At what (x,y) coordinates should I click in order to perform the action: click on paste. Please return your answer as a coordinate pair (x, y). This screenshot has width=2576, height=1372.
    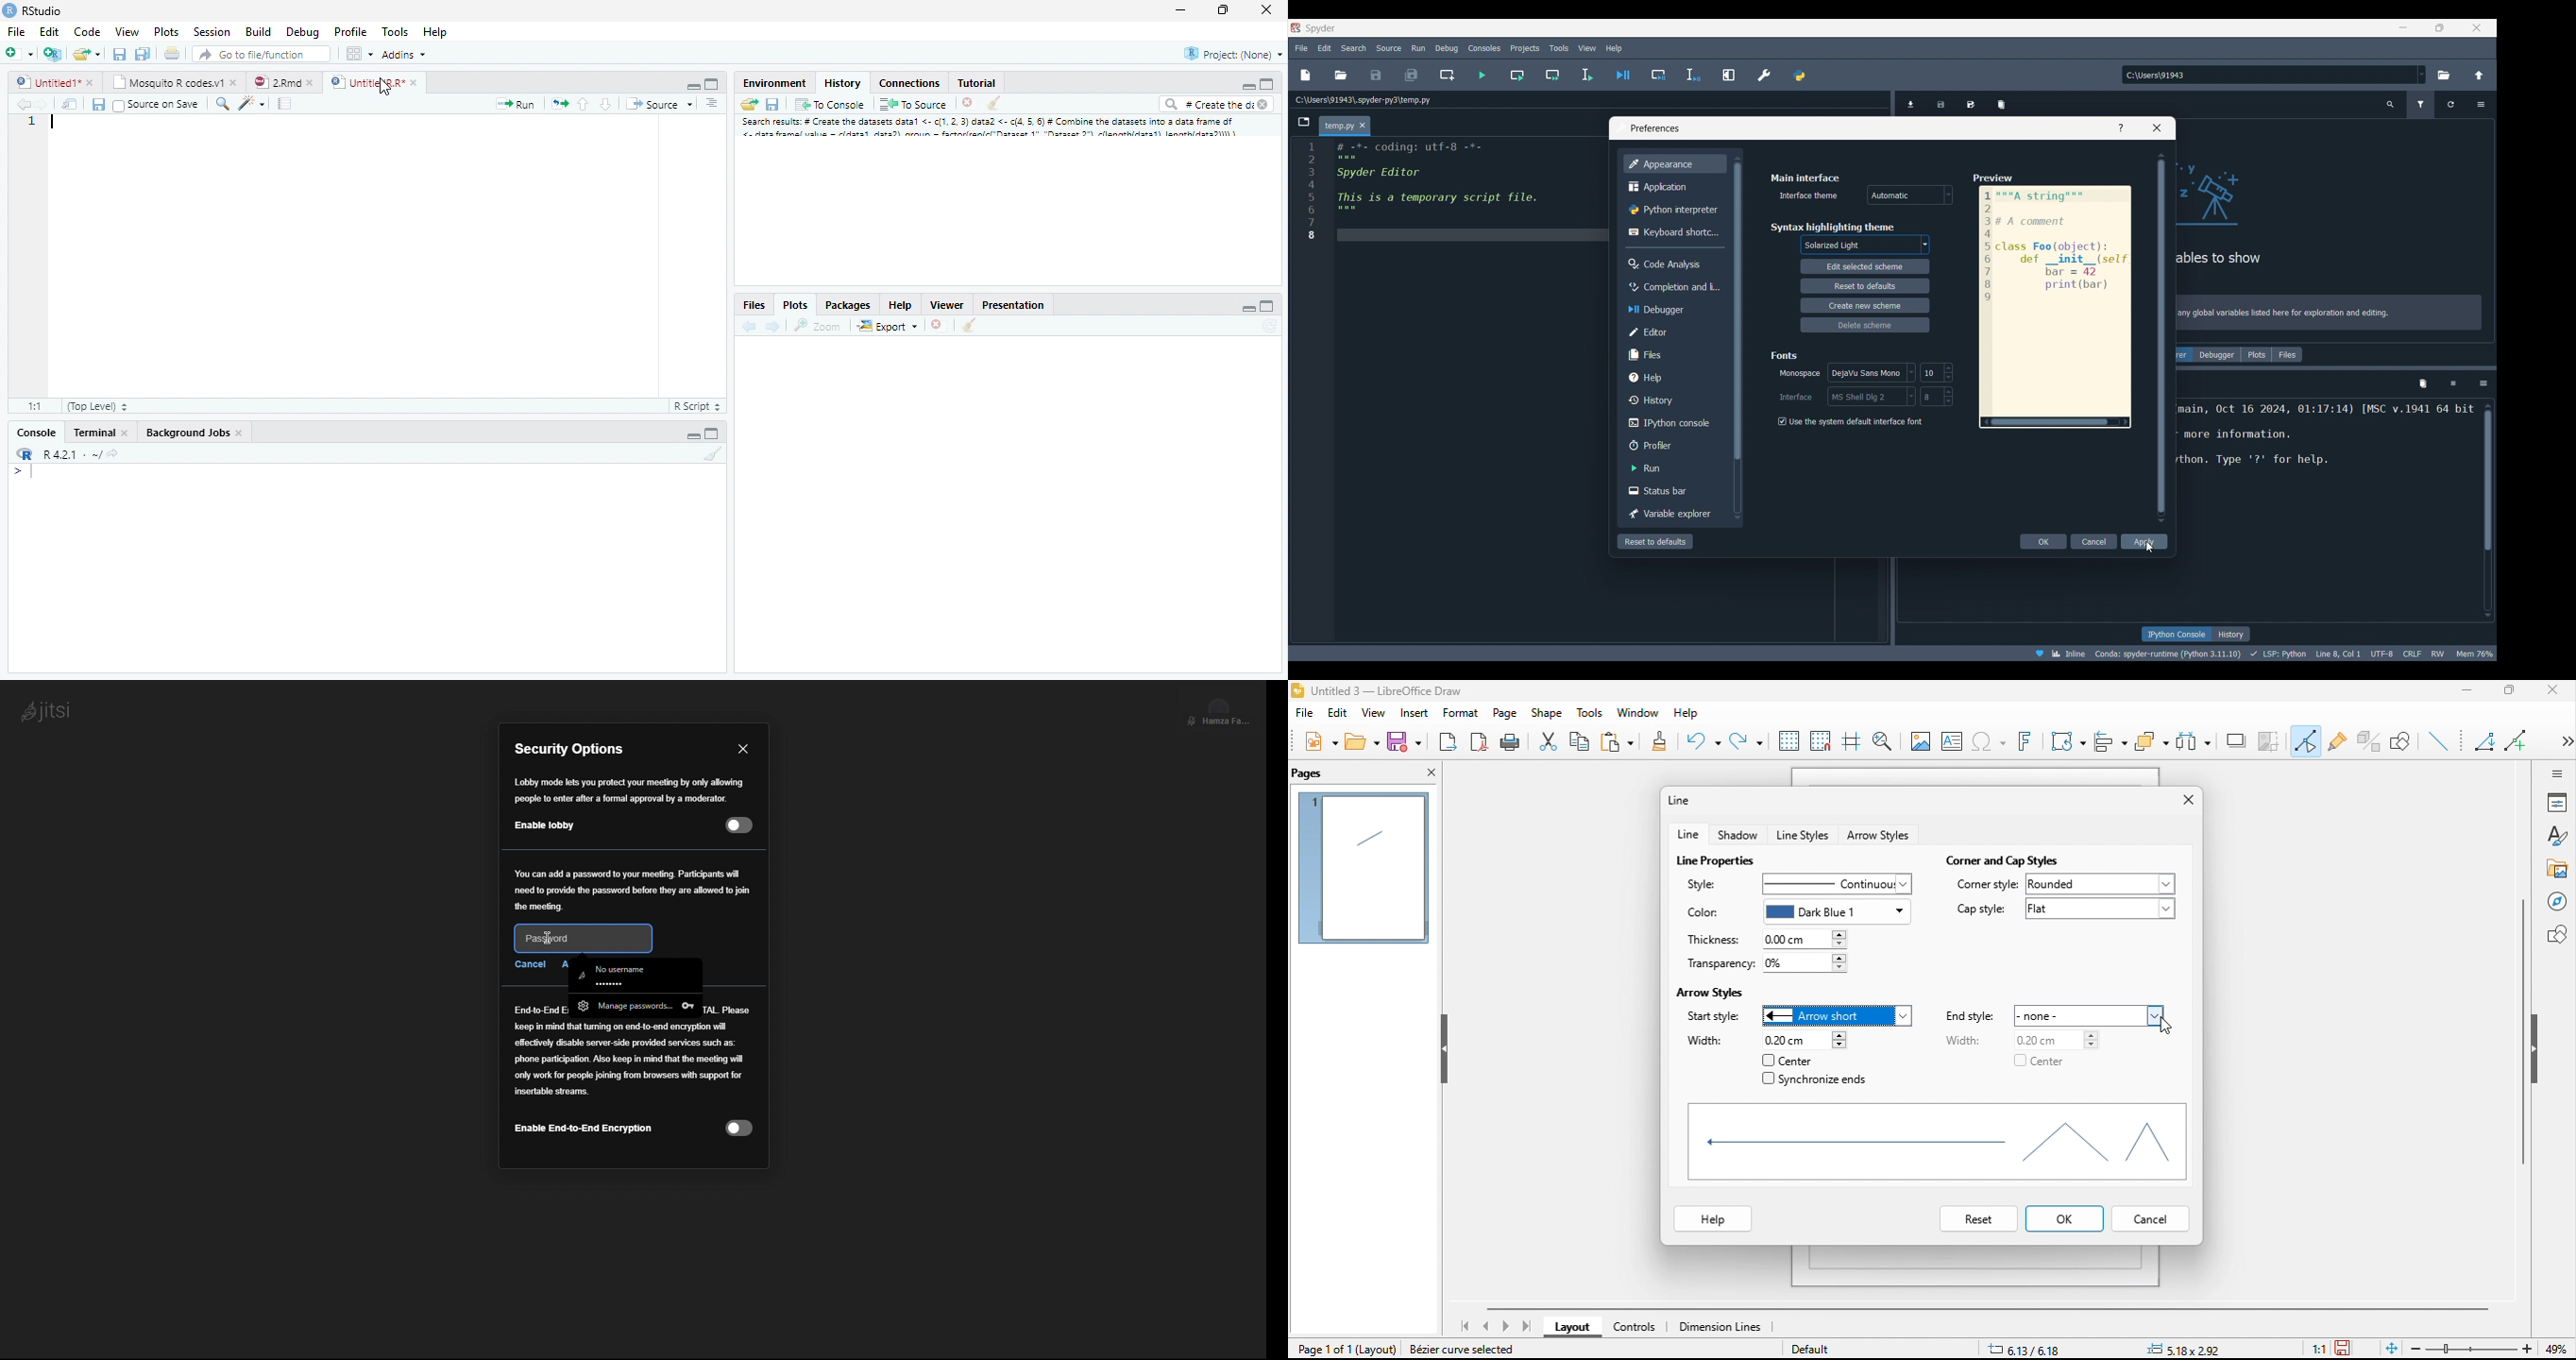
    Looking at the image, I should click on (1623, 742).